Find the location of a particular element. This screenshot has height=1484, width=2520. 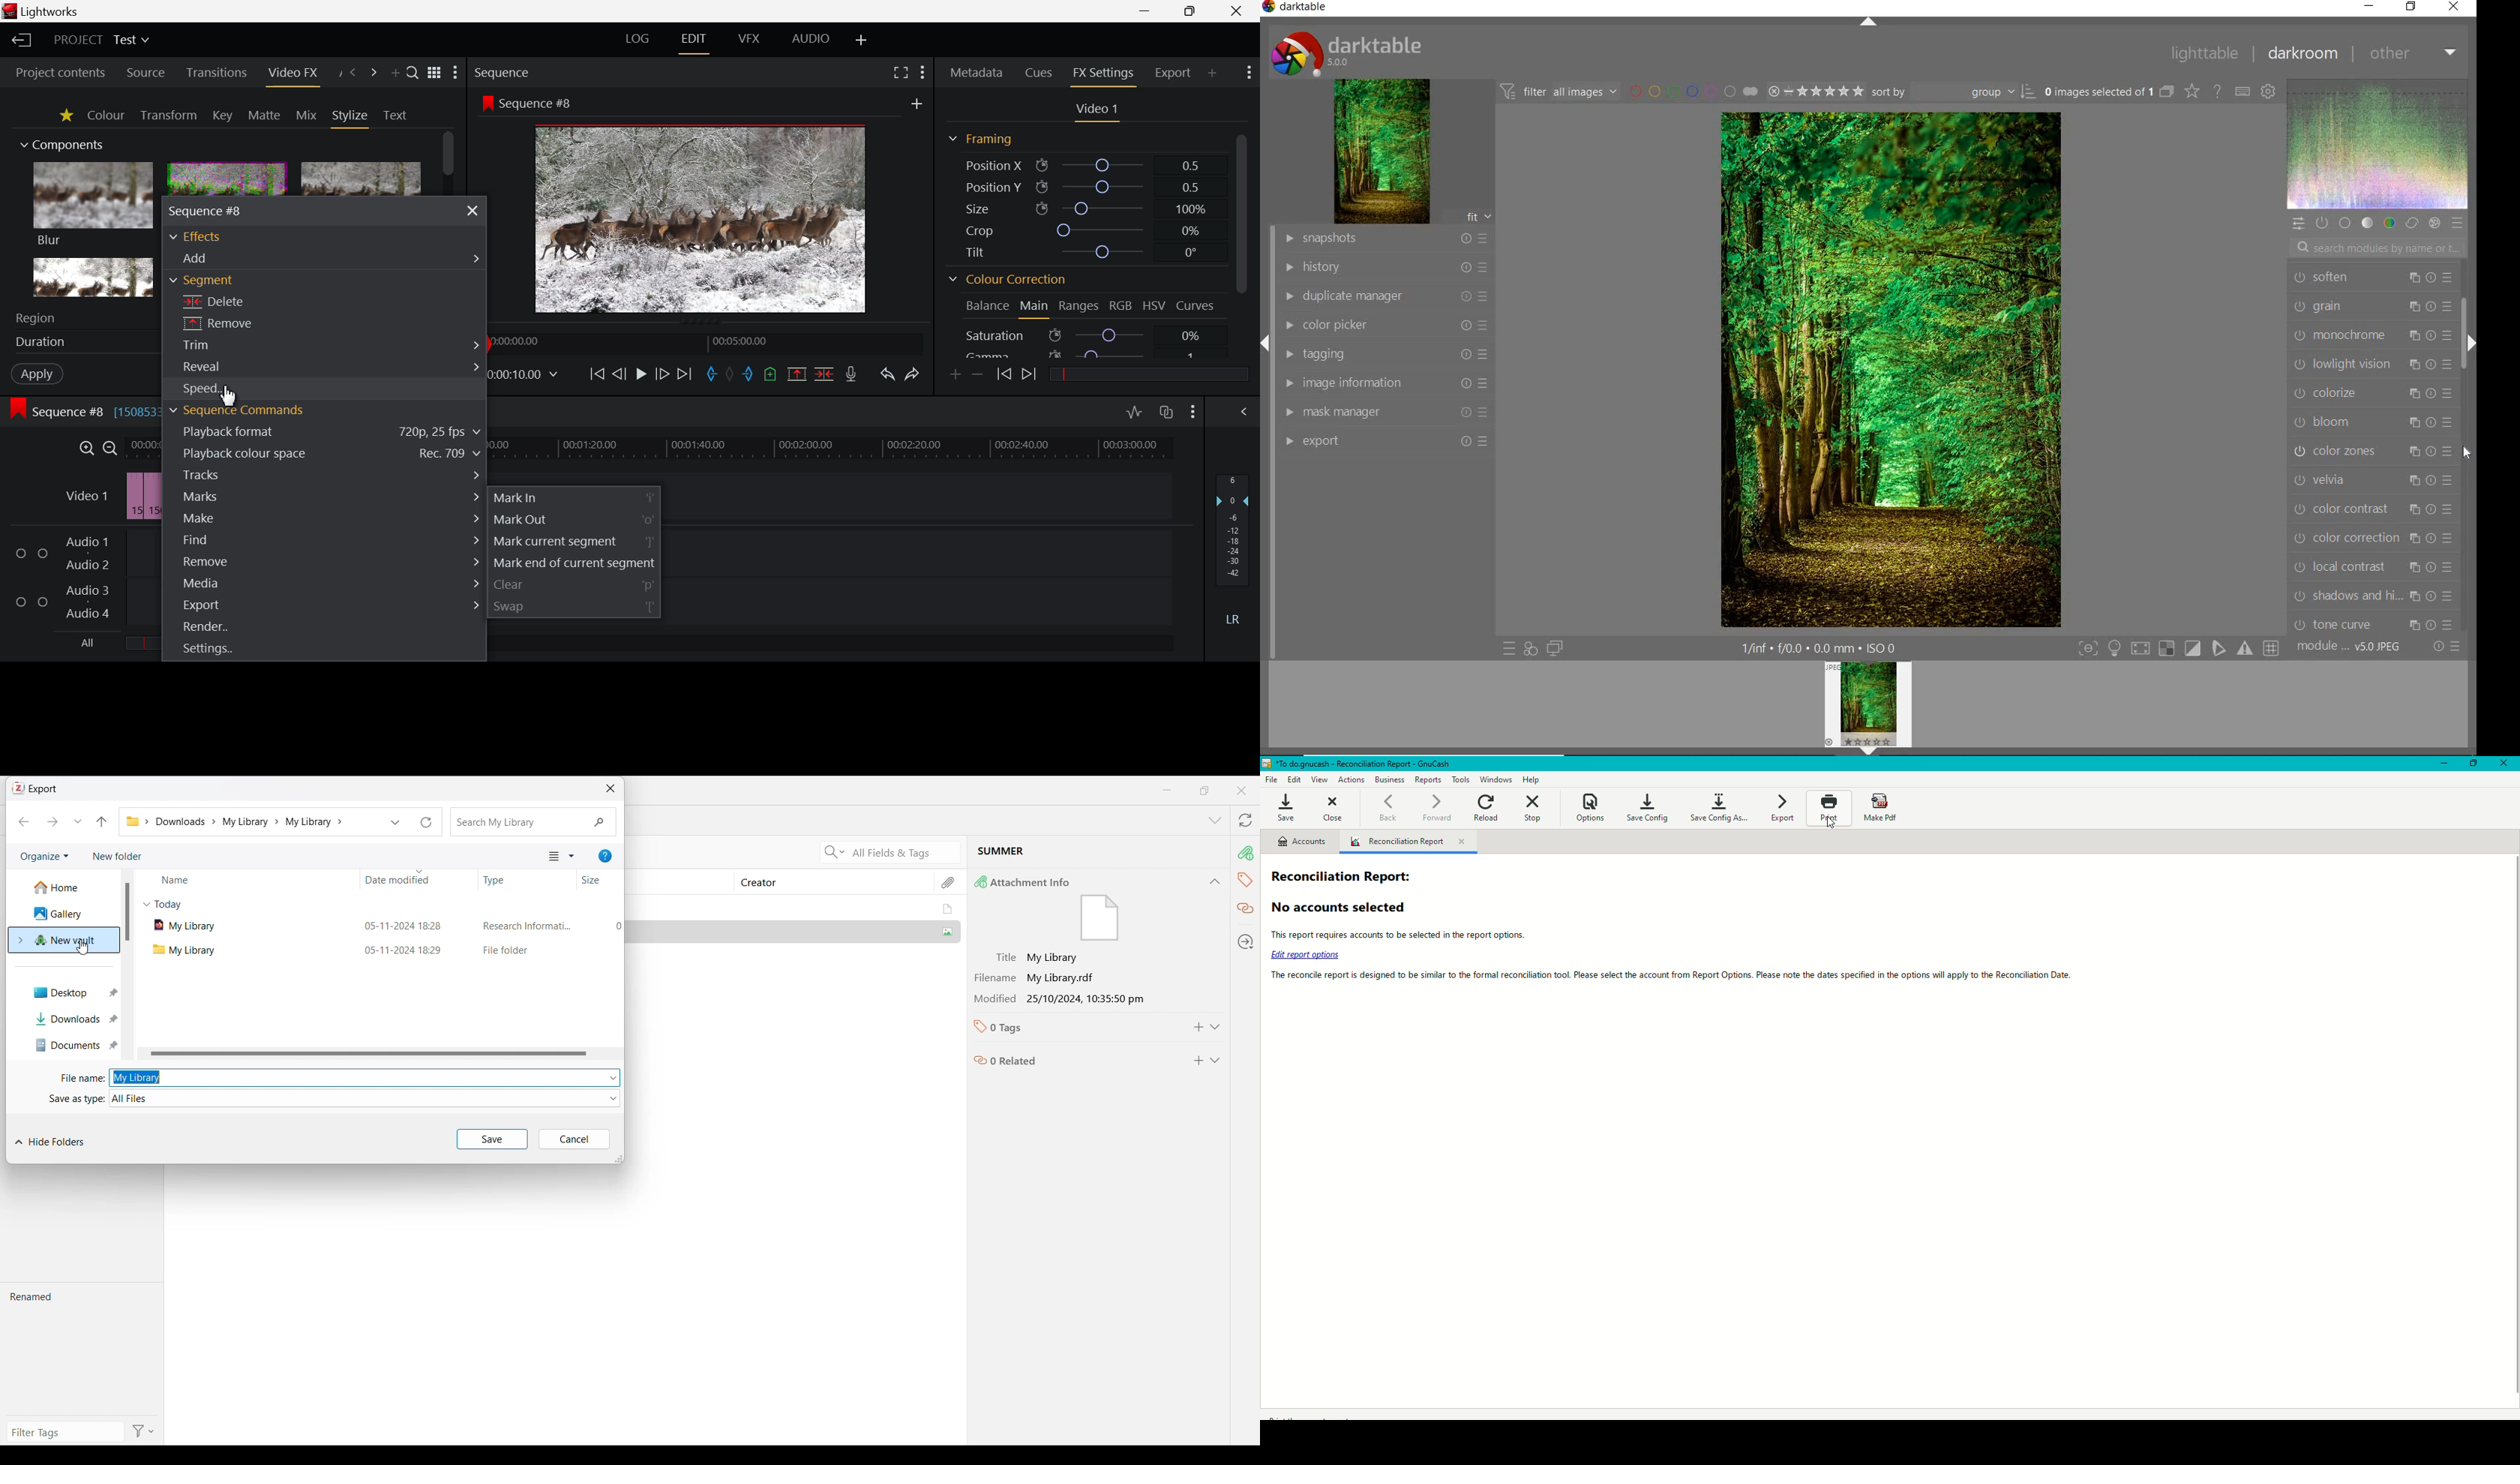

EFFORT is located at coordinates (1387, 443).